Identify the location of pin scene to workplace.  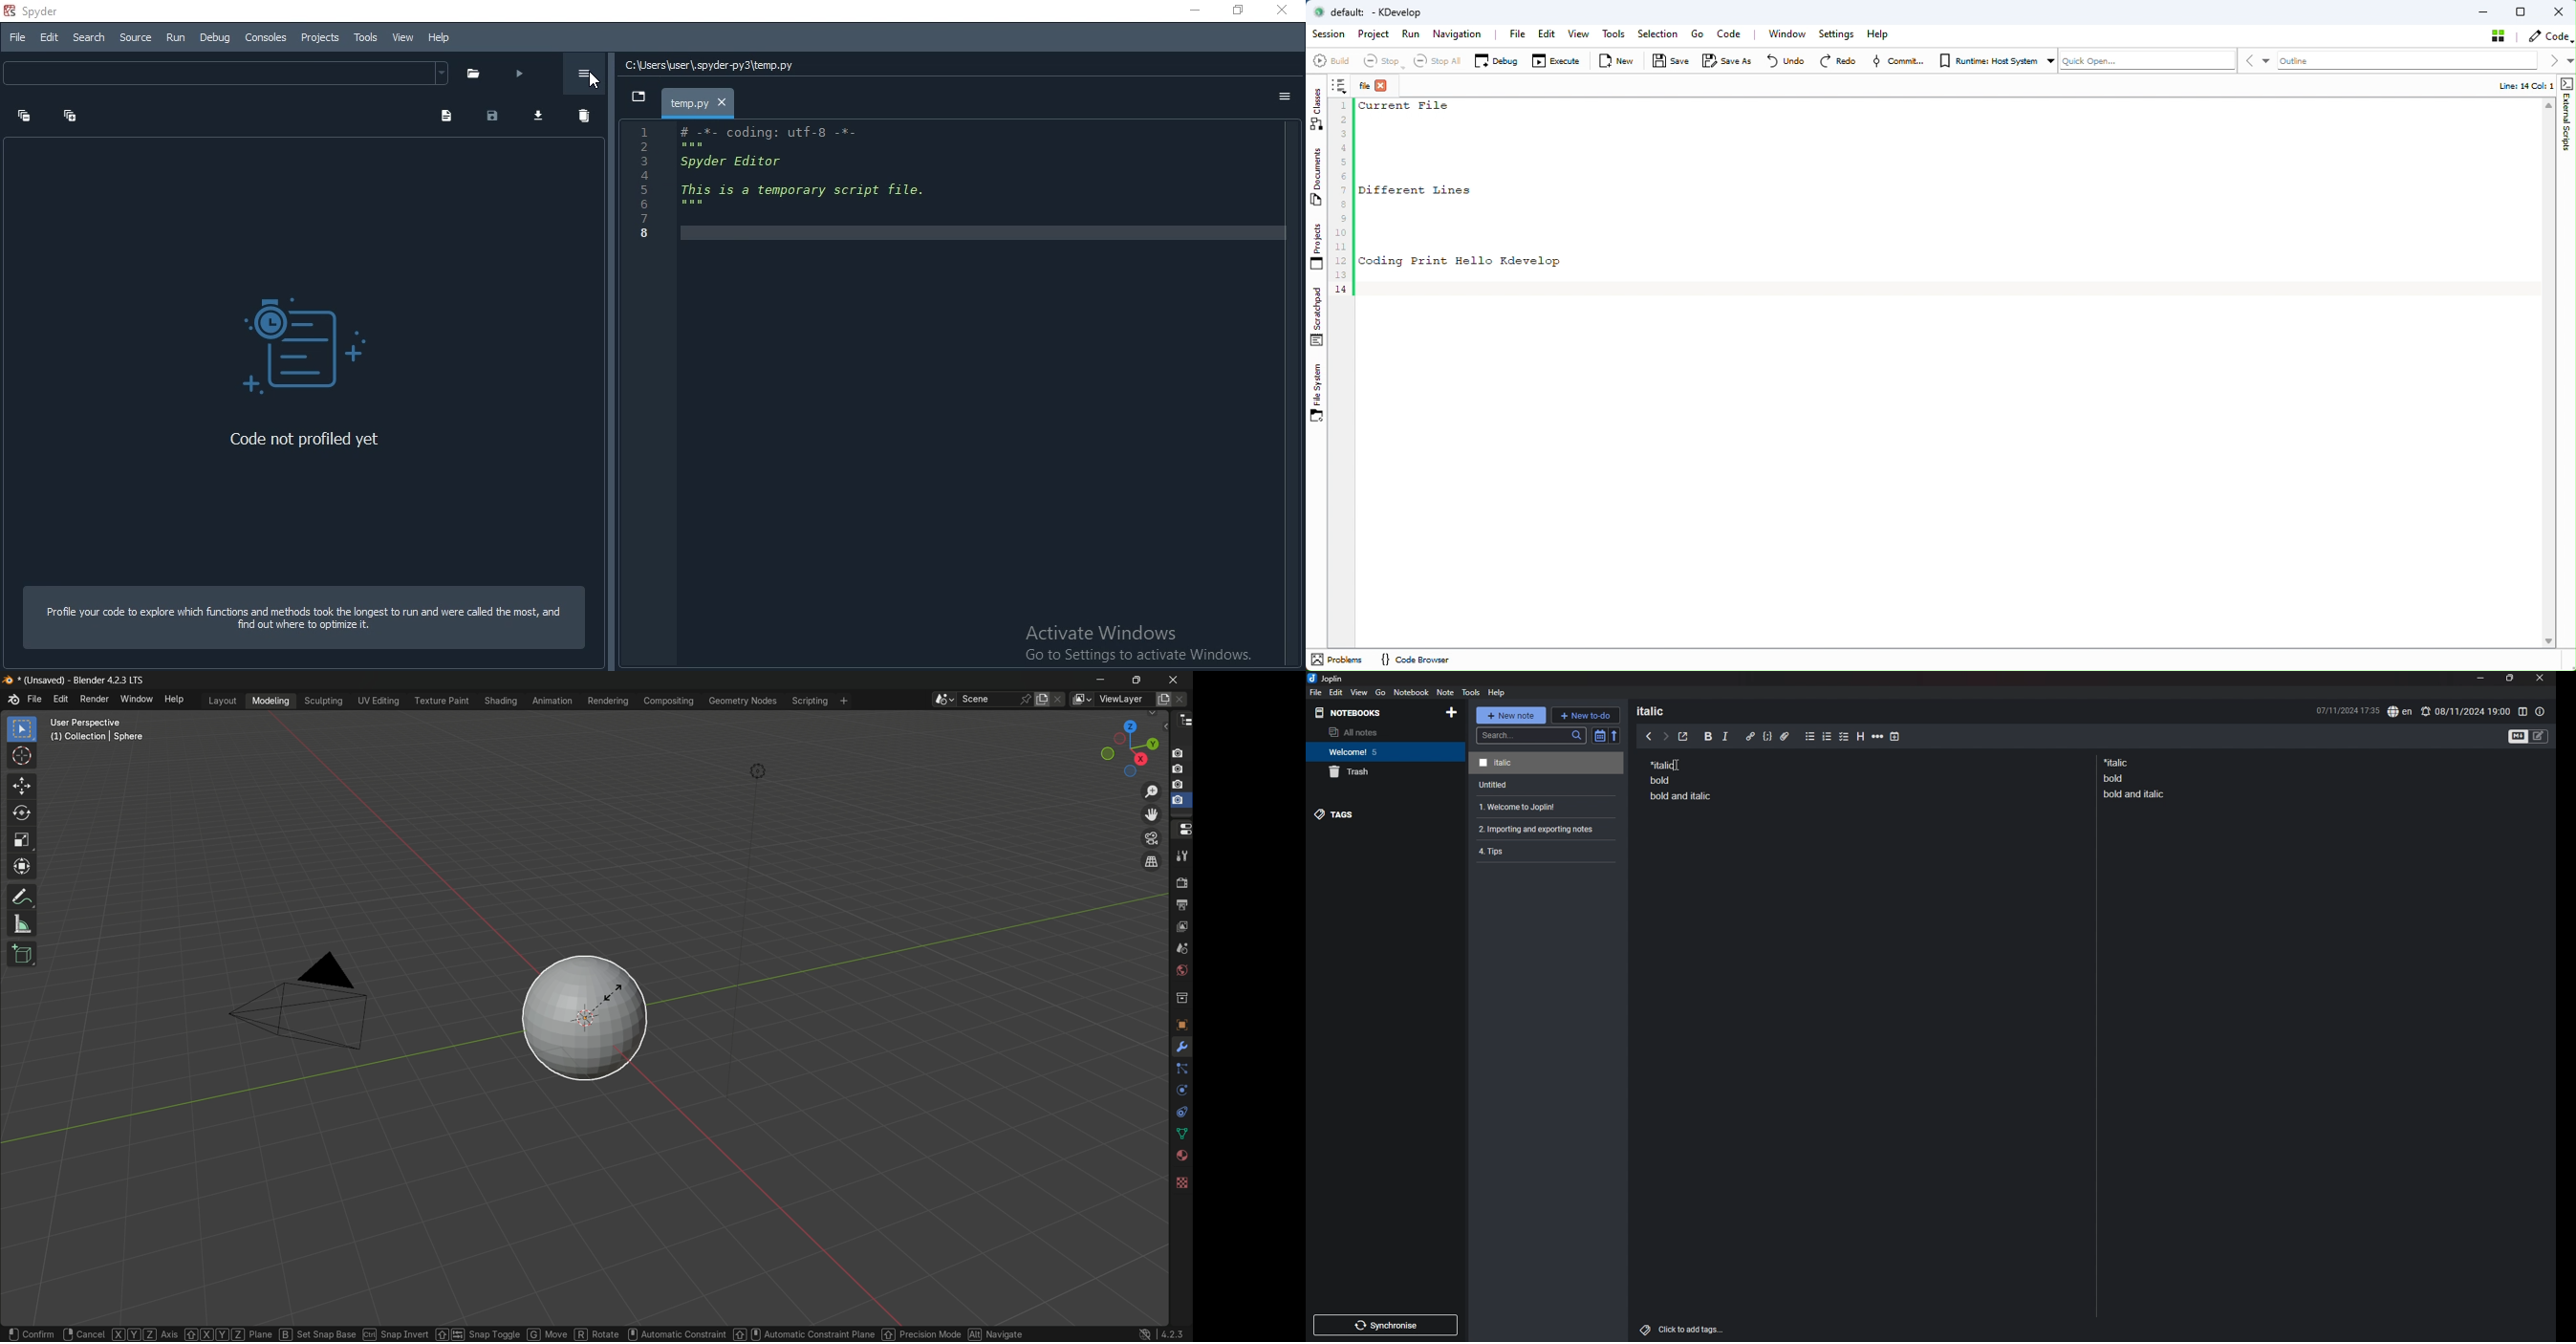
(1026, 698).